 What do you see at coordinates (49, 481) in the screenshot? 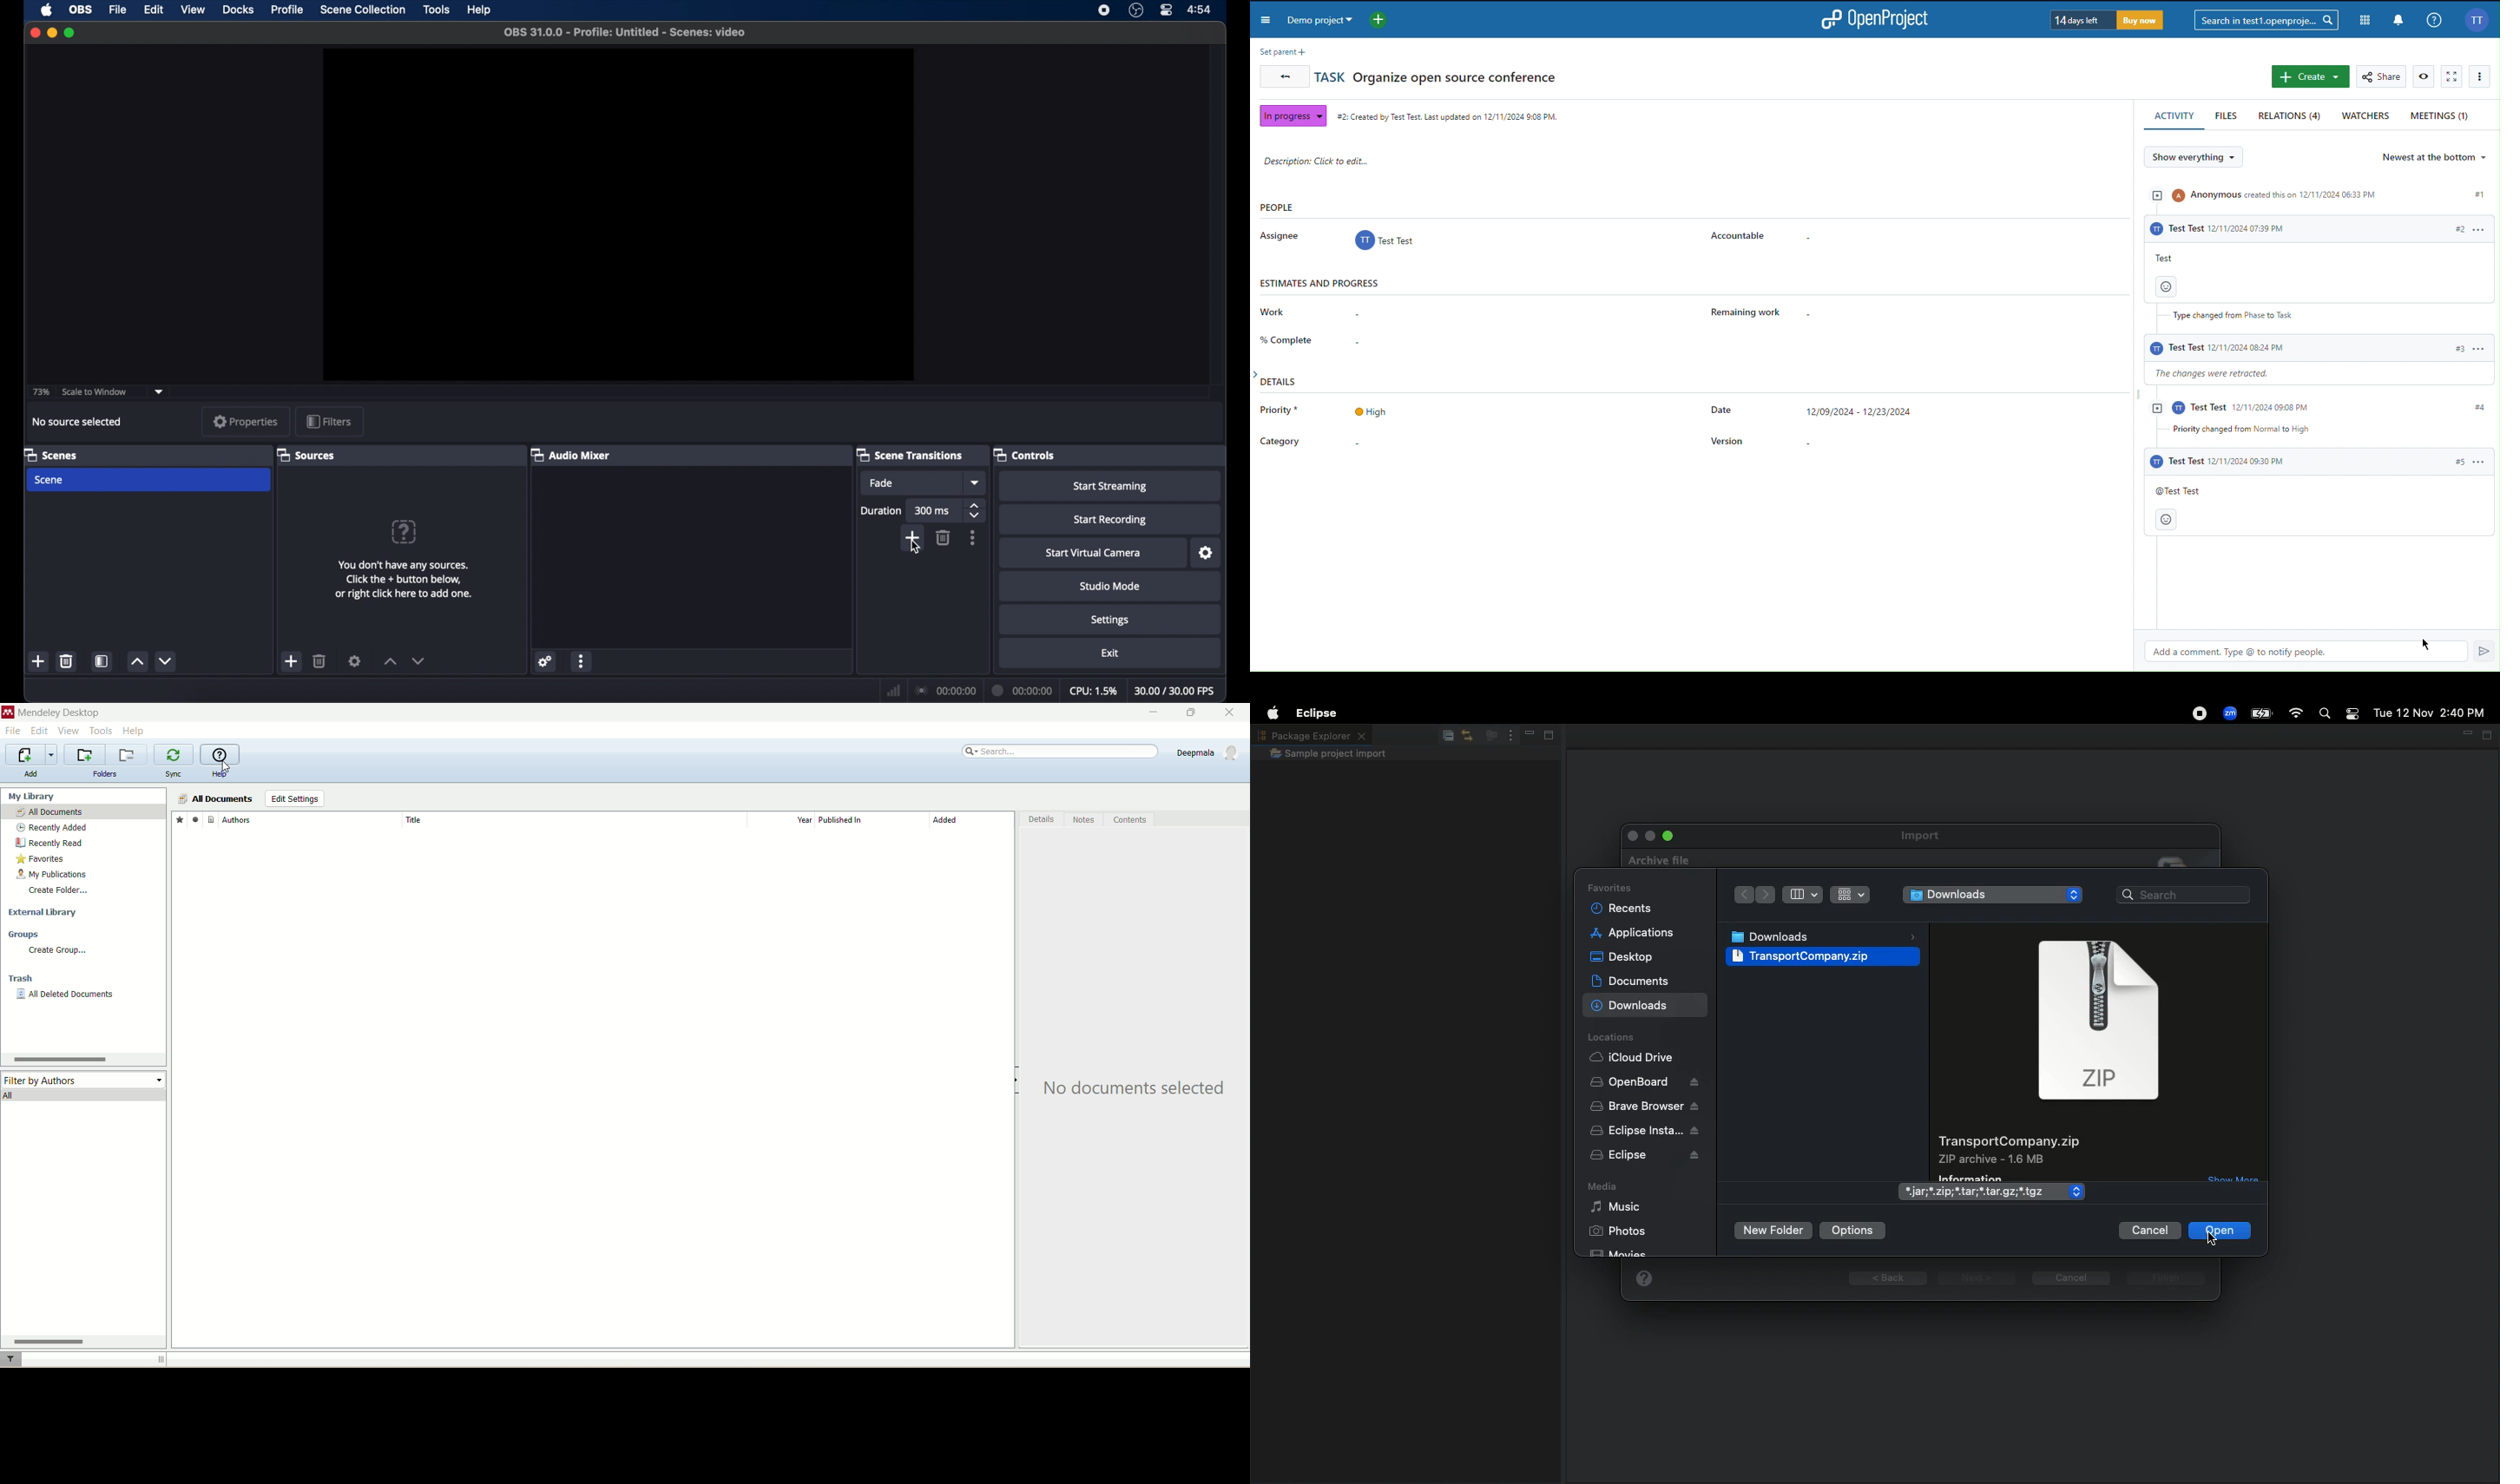
I see `scene` at bounding box center [49, 481].